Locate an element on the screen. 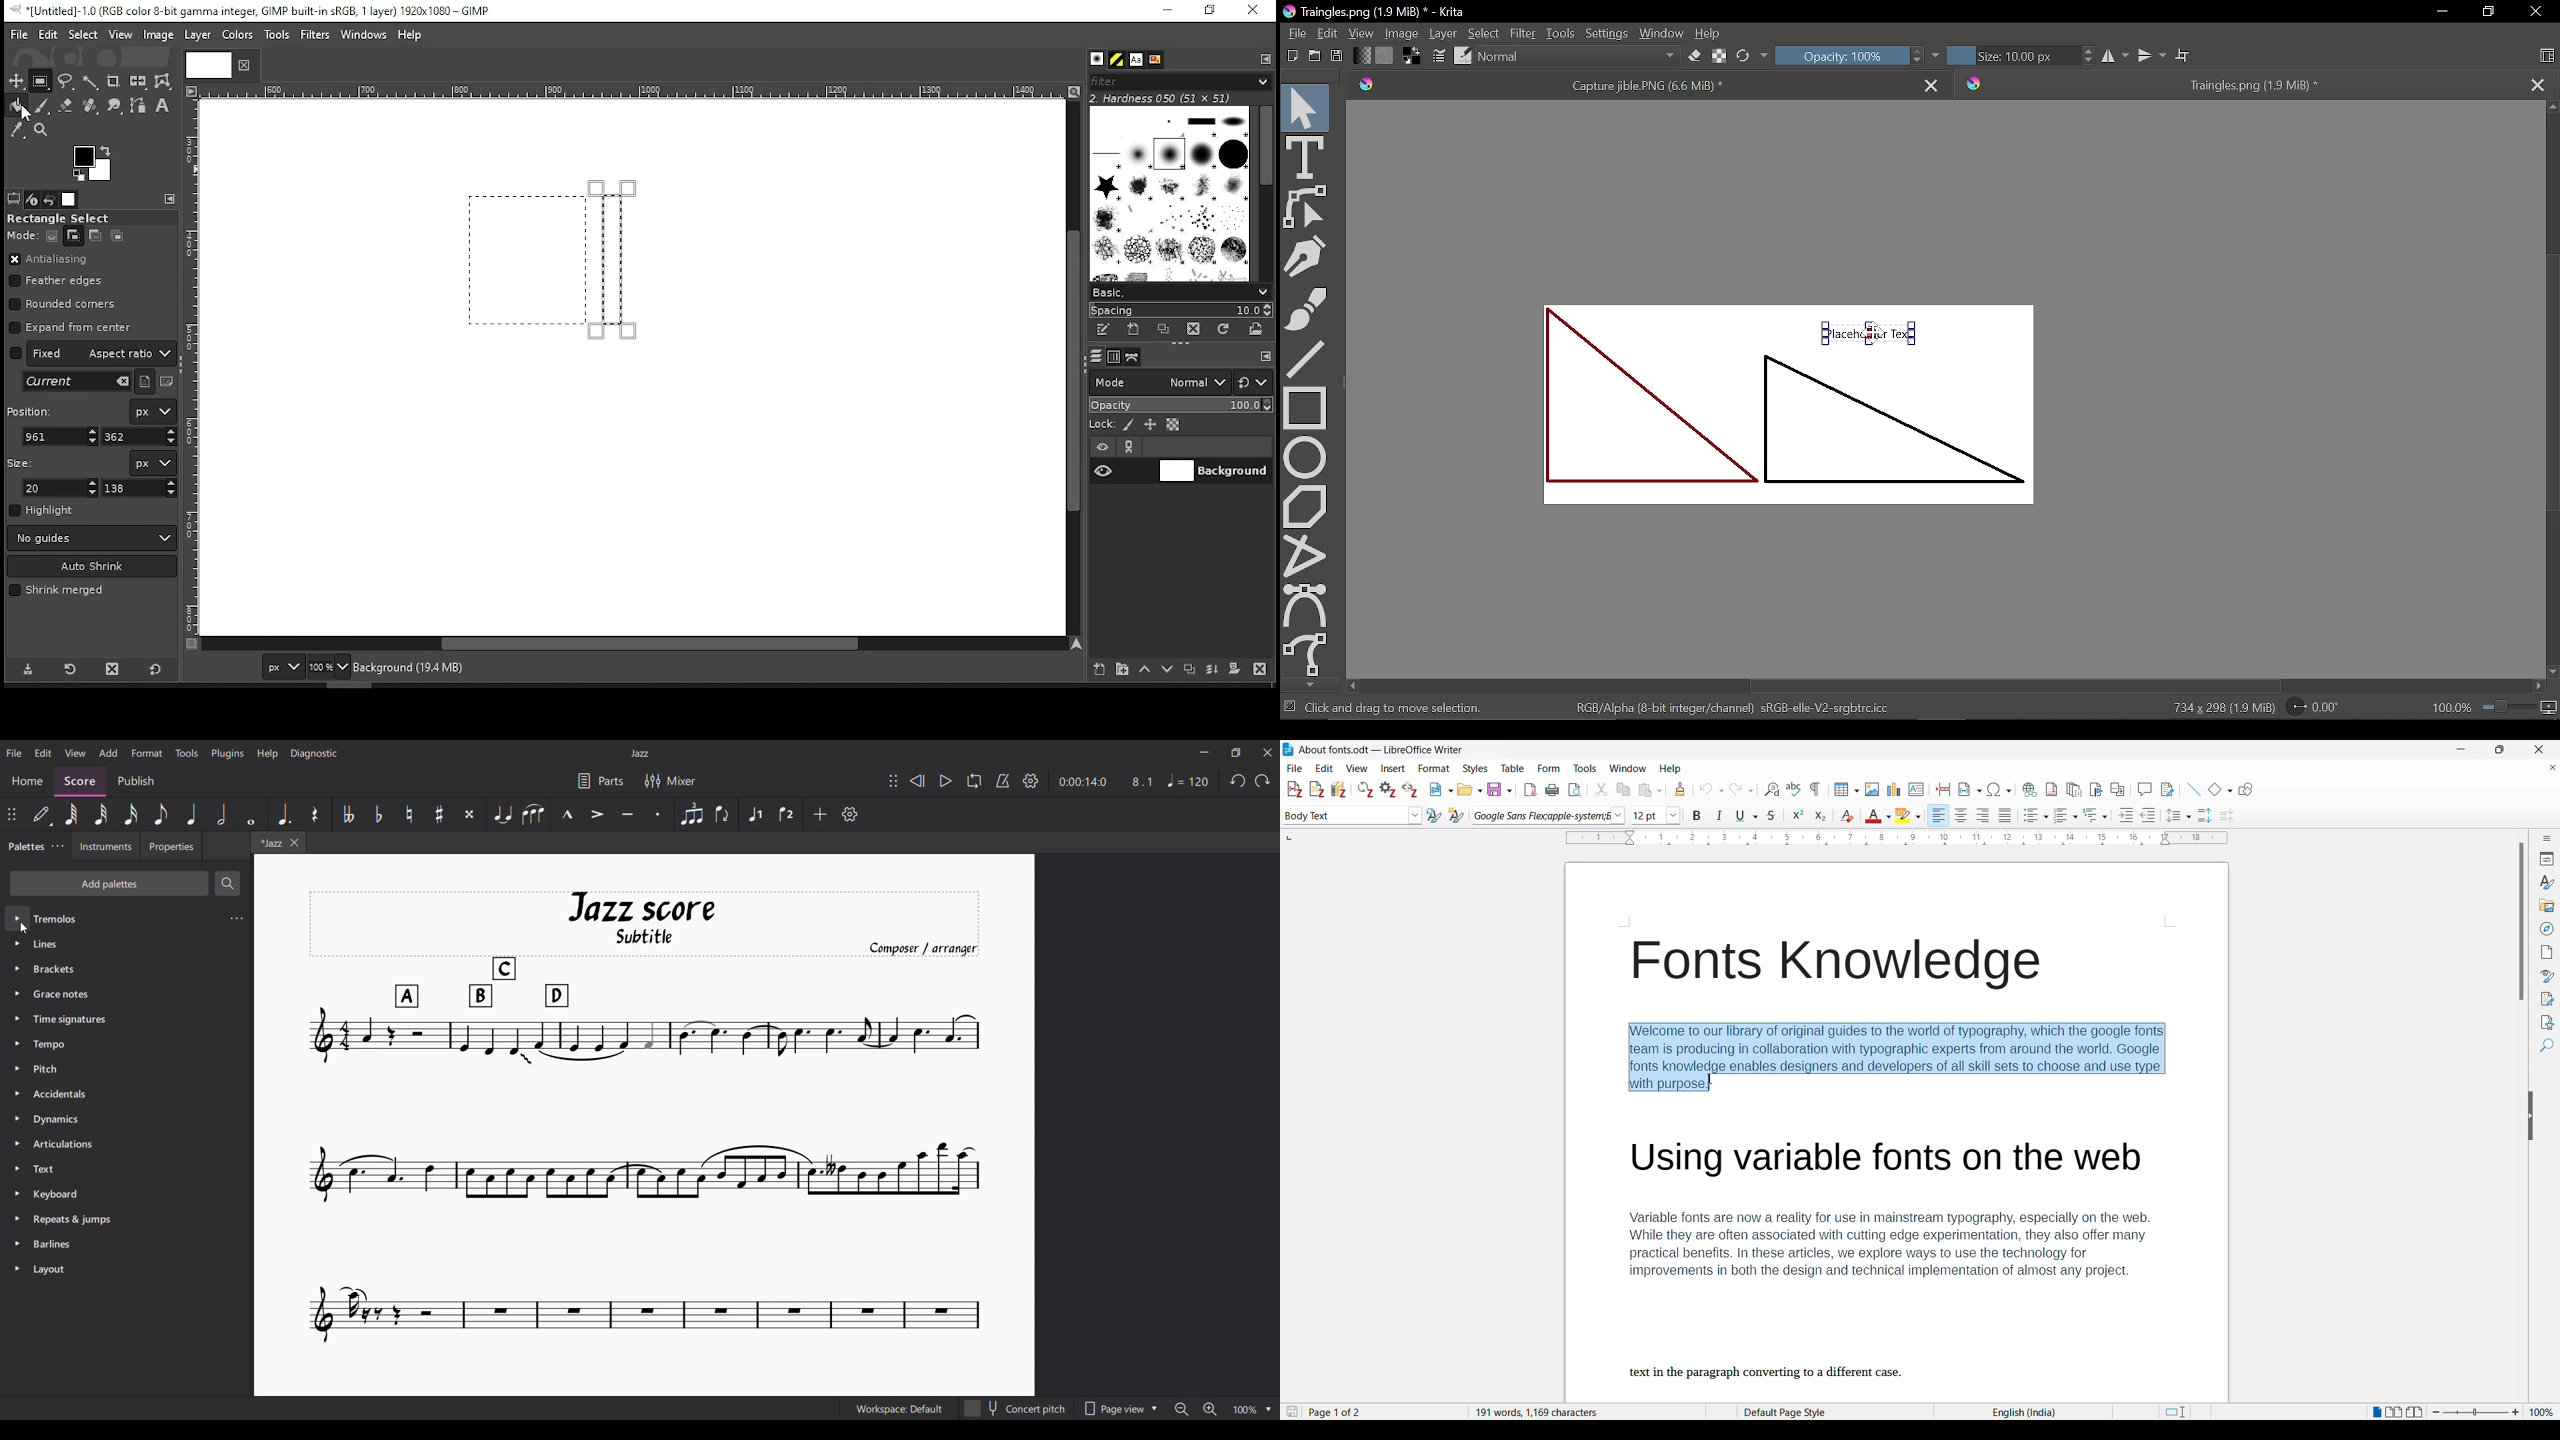 The width and height of the screenshot is (2576, 1456). Text is located at coordinates (125, 1169).